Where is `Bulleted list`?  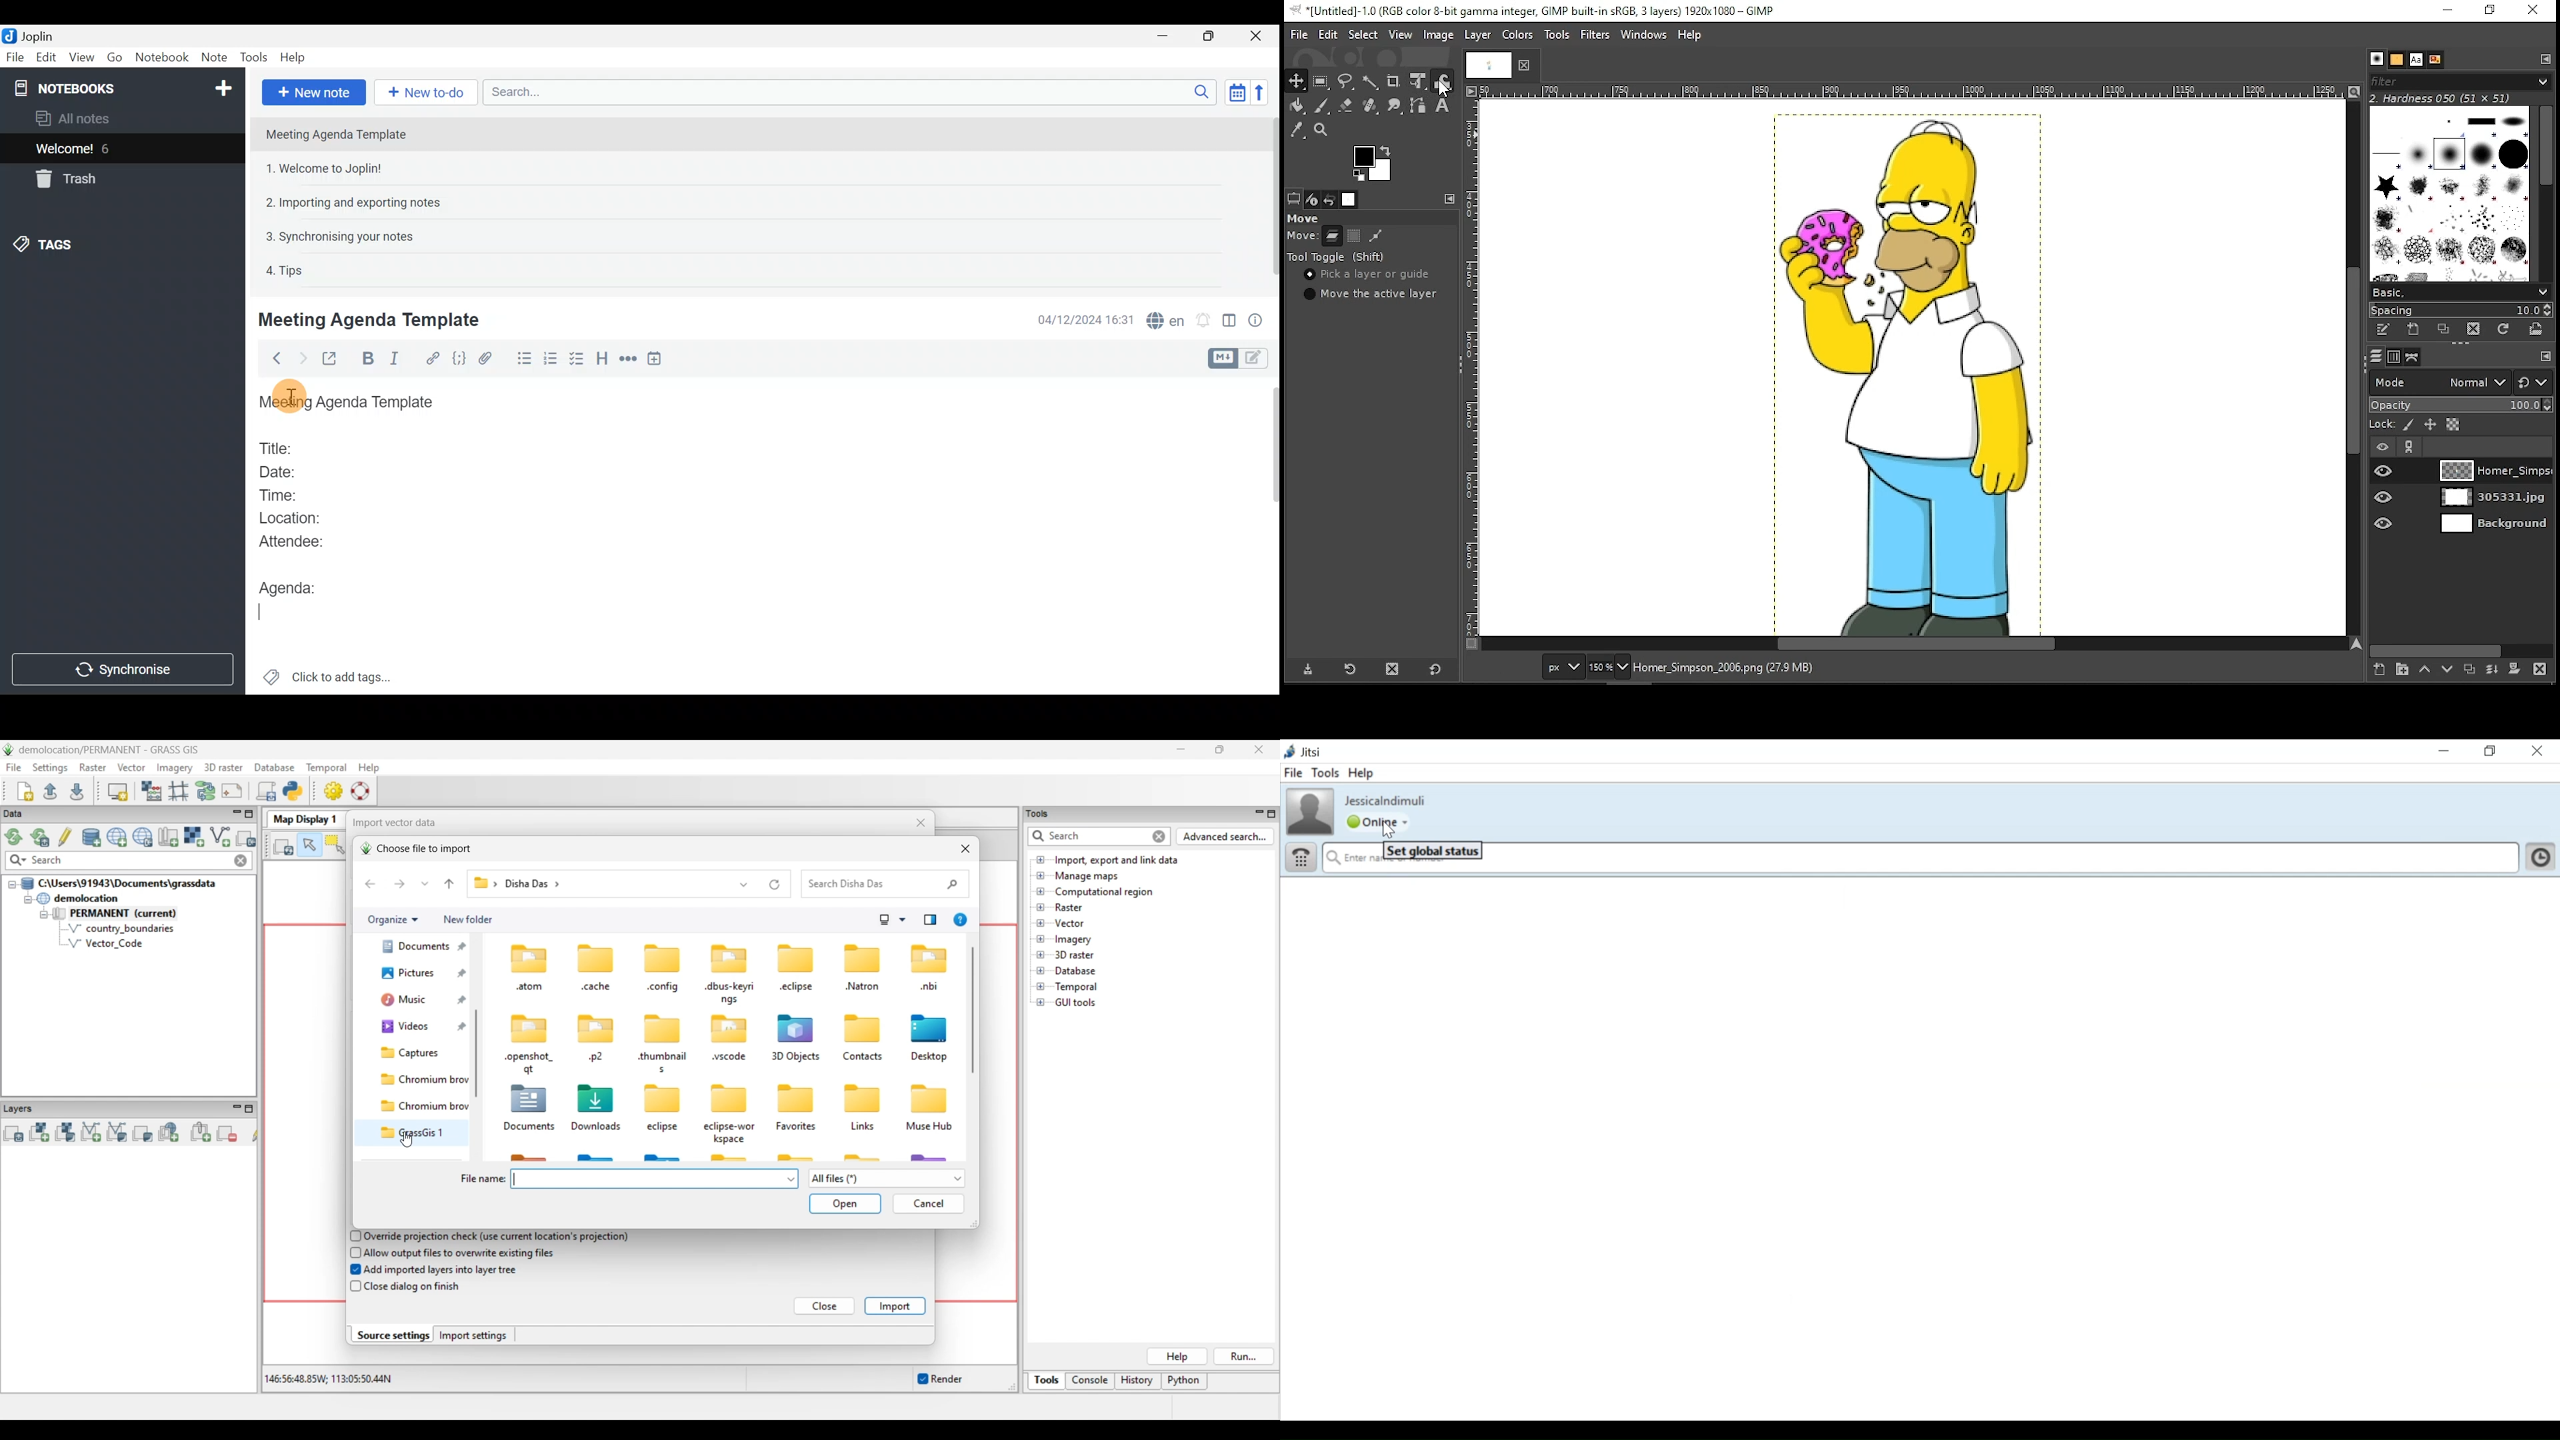 Bulleted list is located at coordinates (523, 359).